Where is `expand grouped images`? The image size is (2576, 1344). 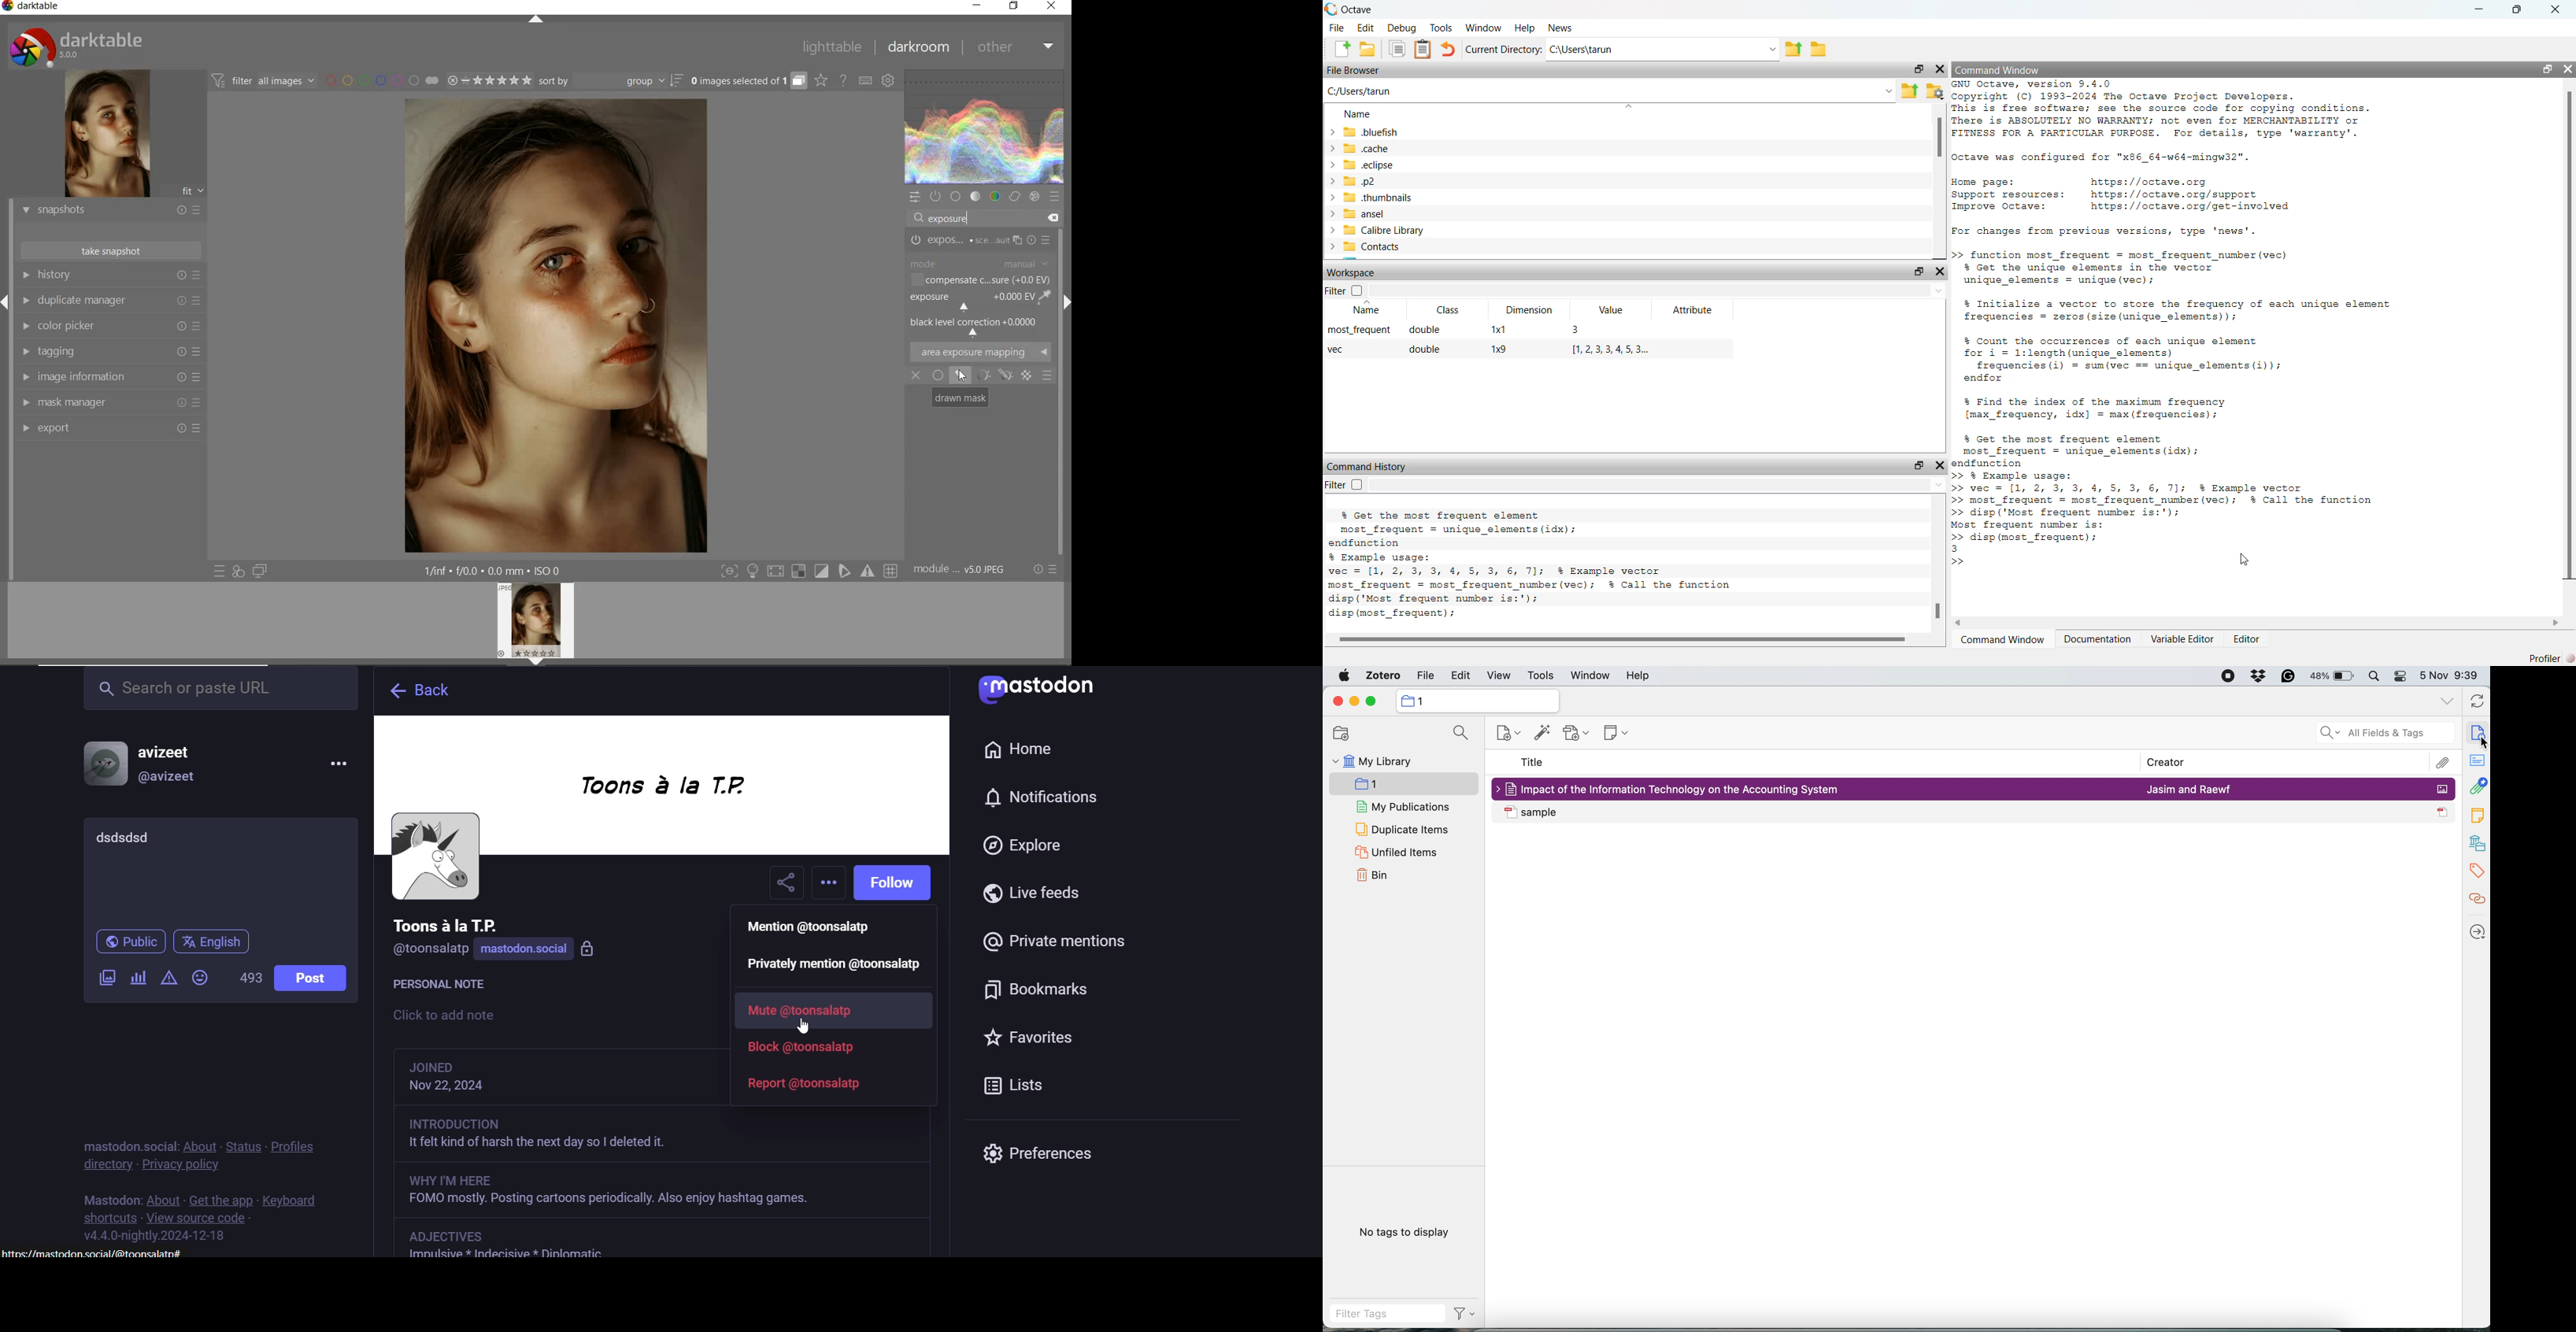
expand grouped images is located at coordinates (747, 81).